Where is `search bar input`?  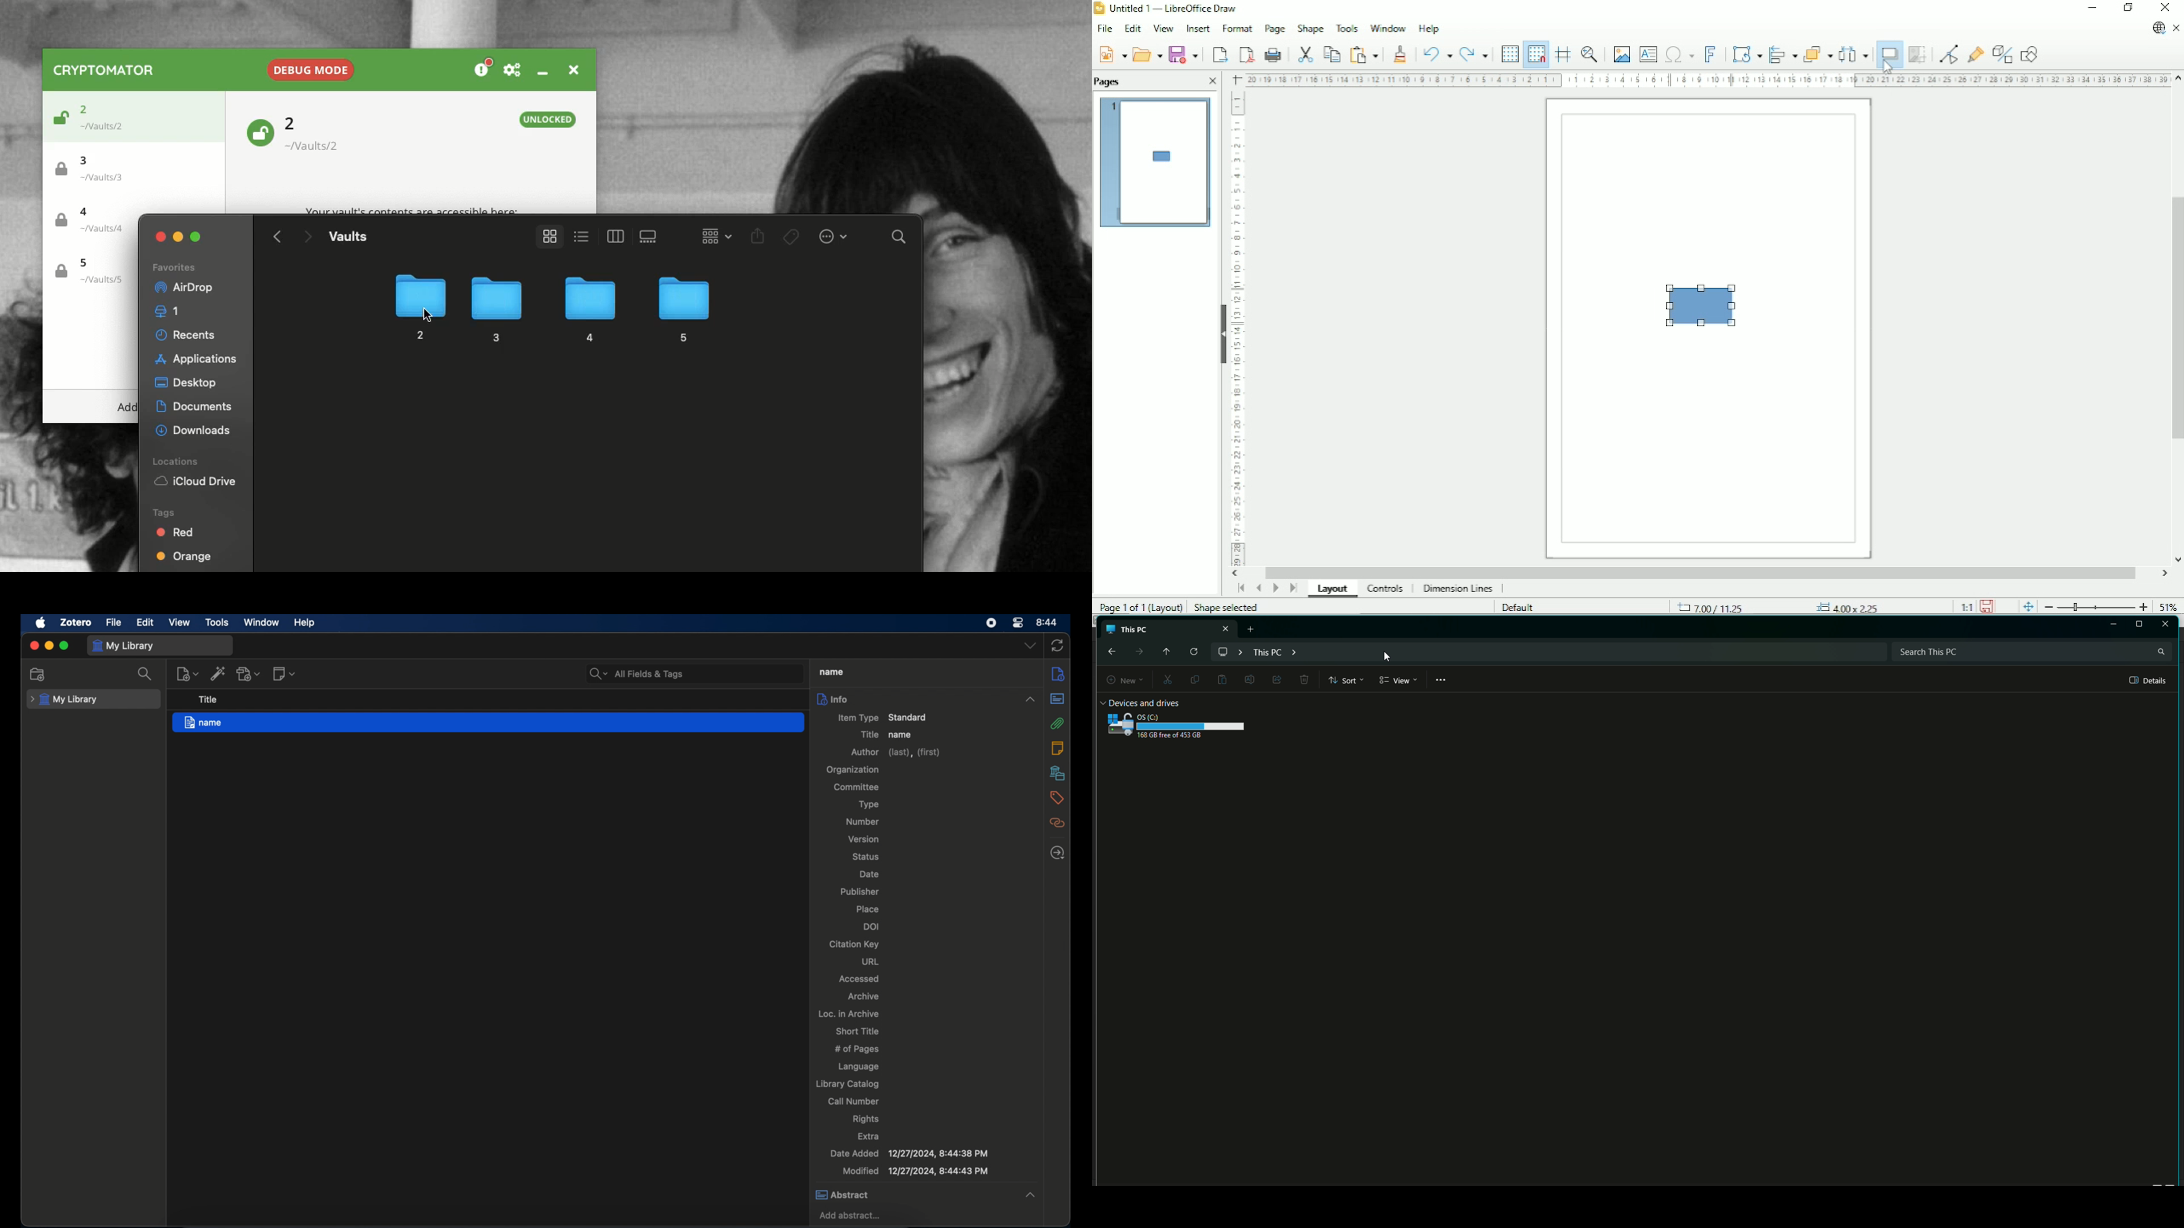
search bar input is located at coordinates (709, 673).